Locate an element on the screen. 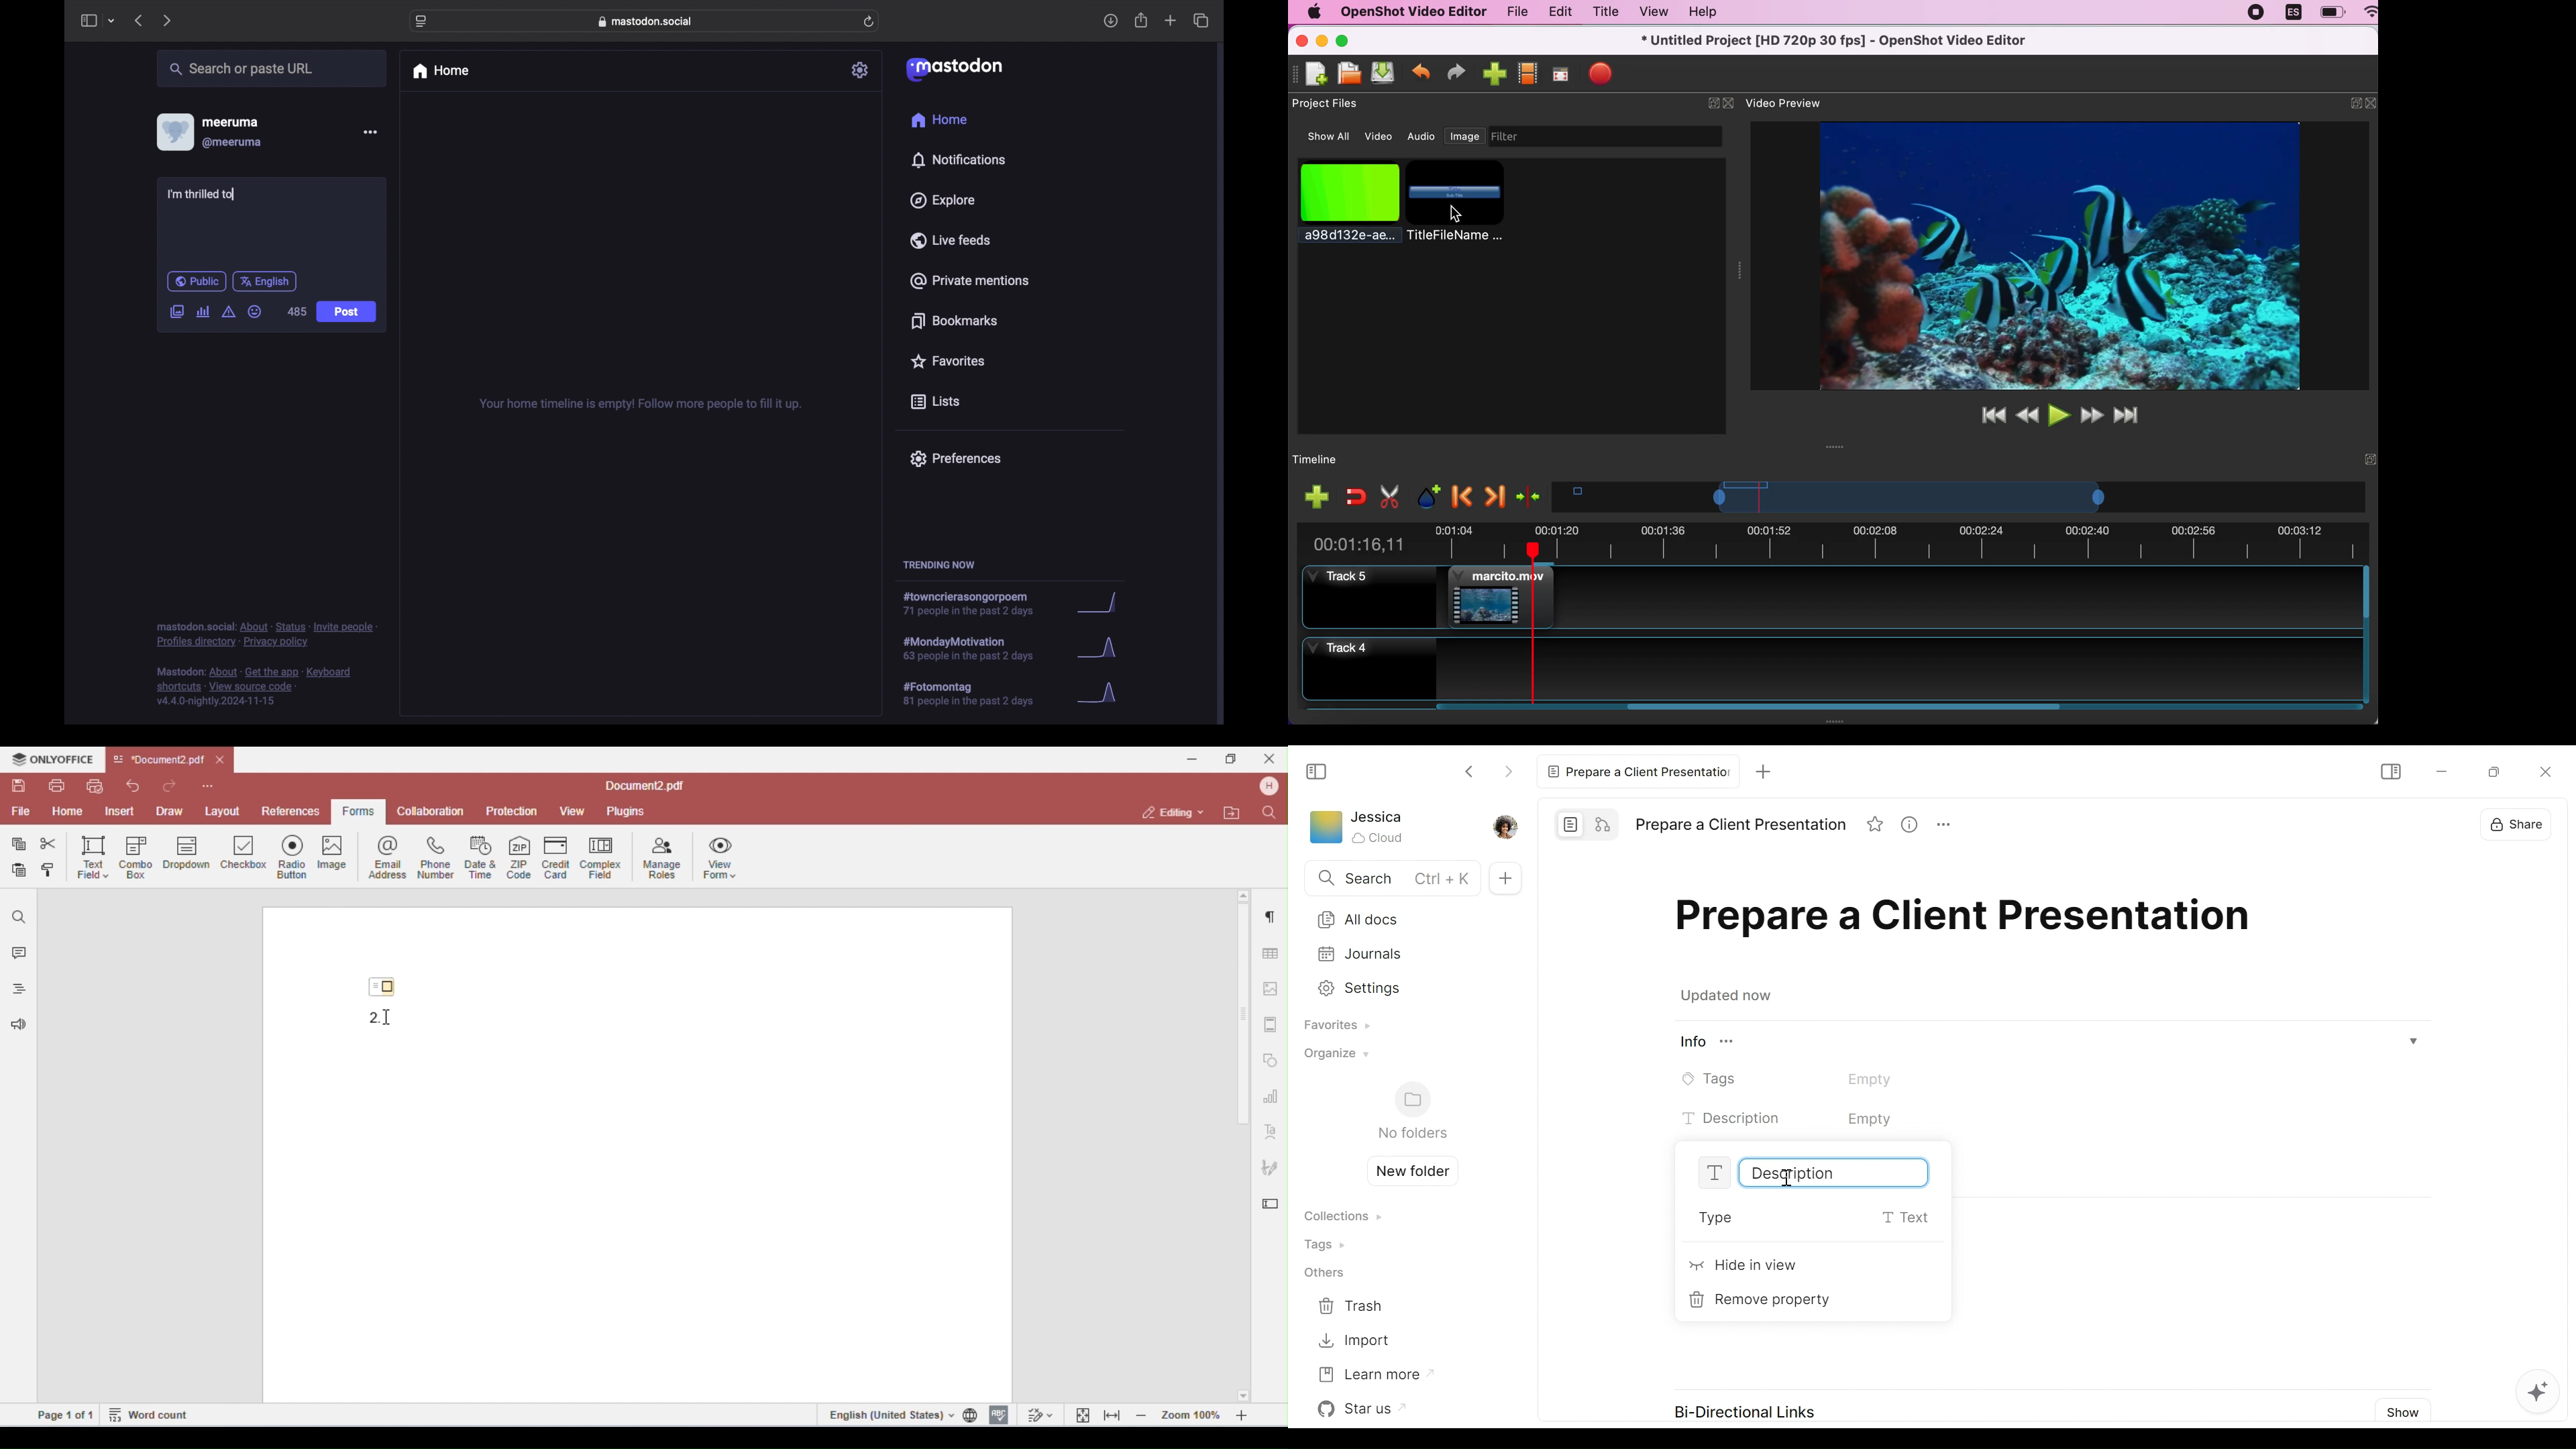  export file is located at coordinates (1608, 76).